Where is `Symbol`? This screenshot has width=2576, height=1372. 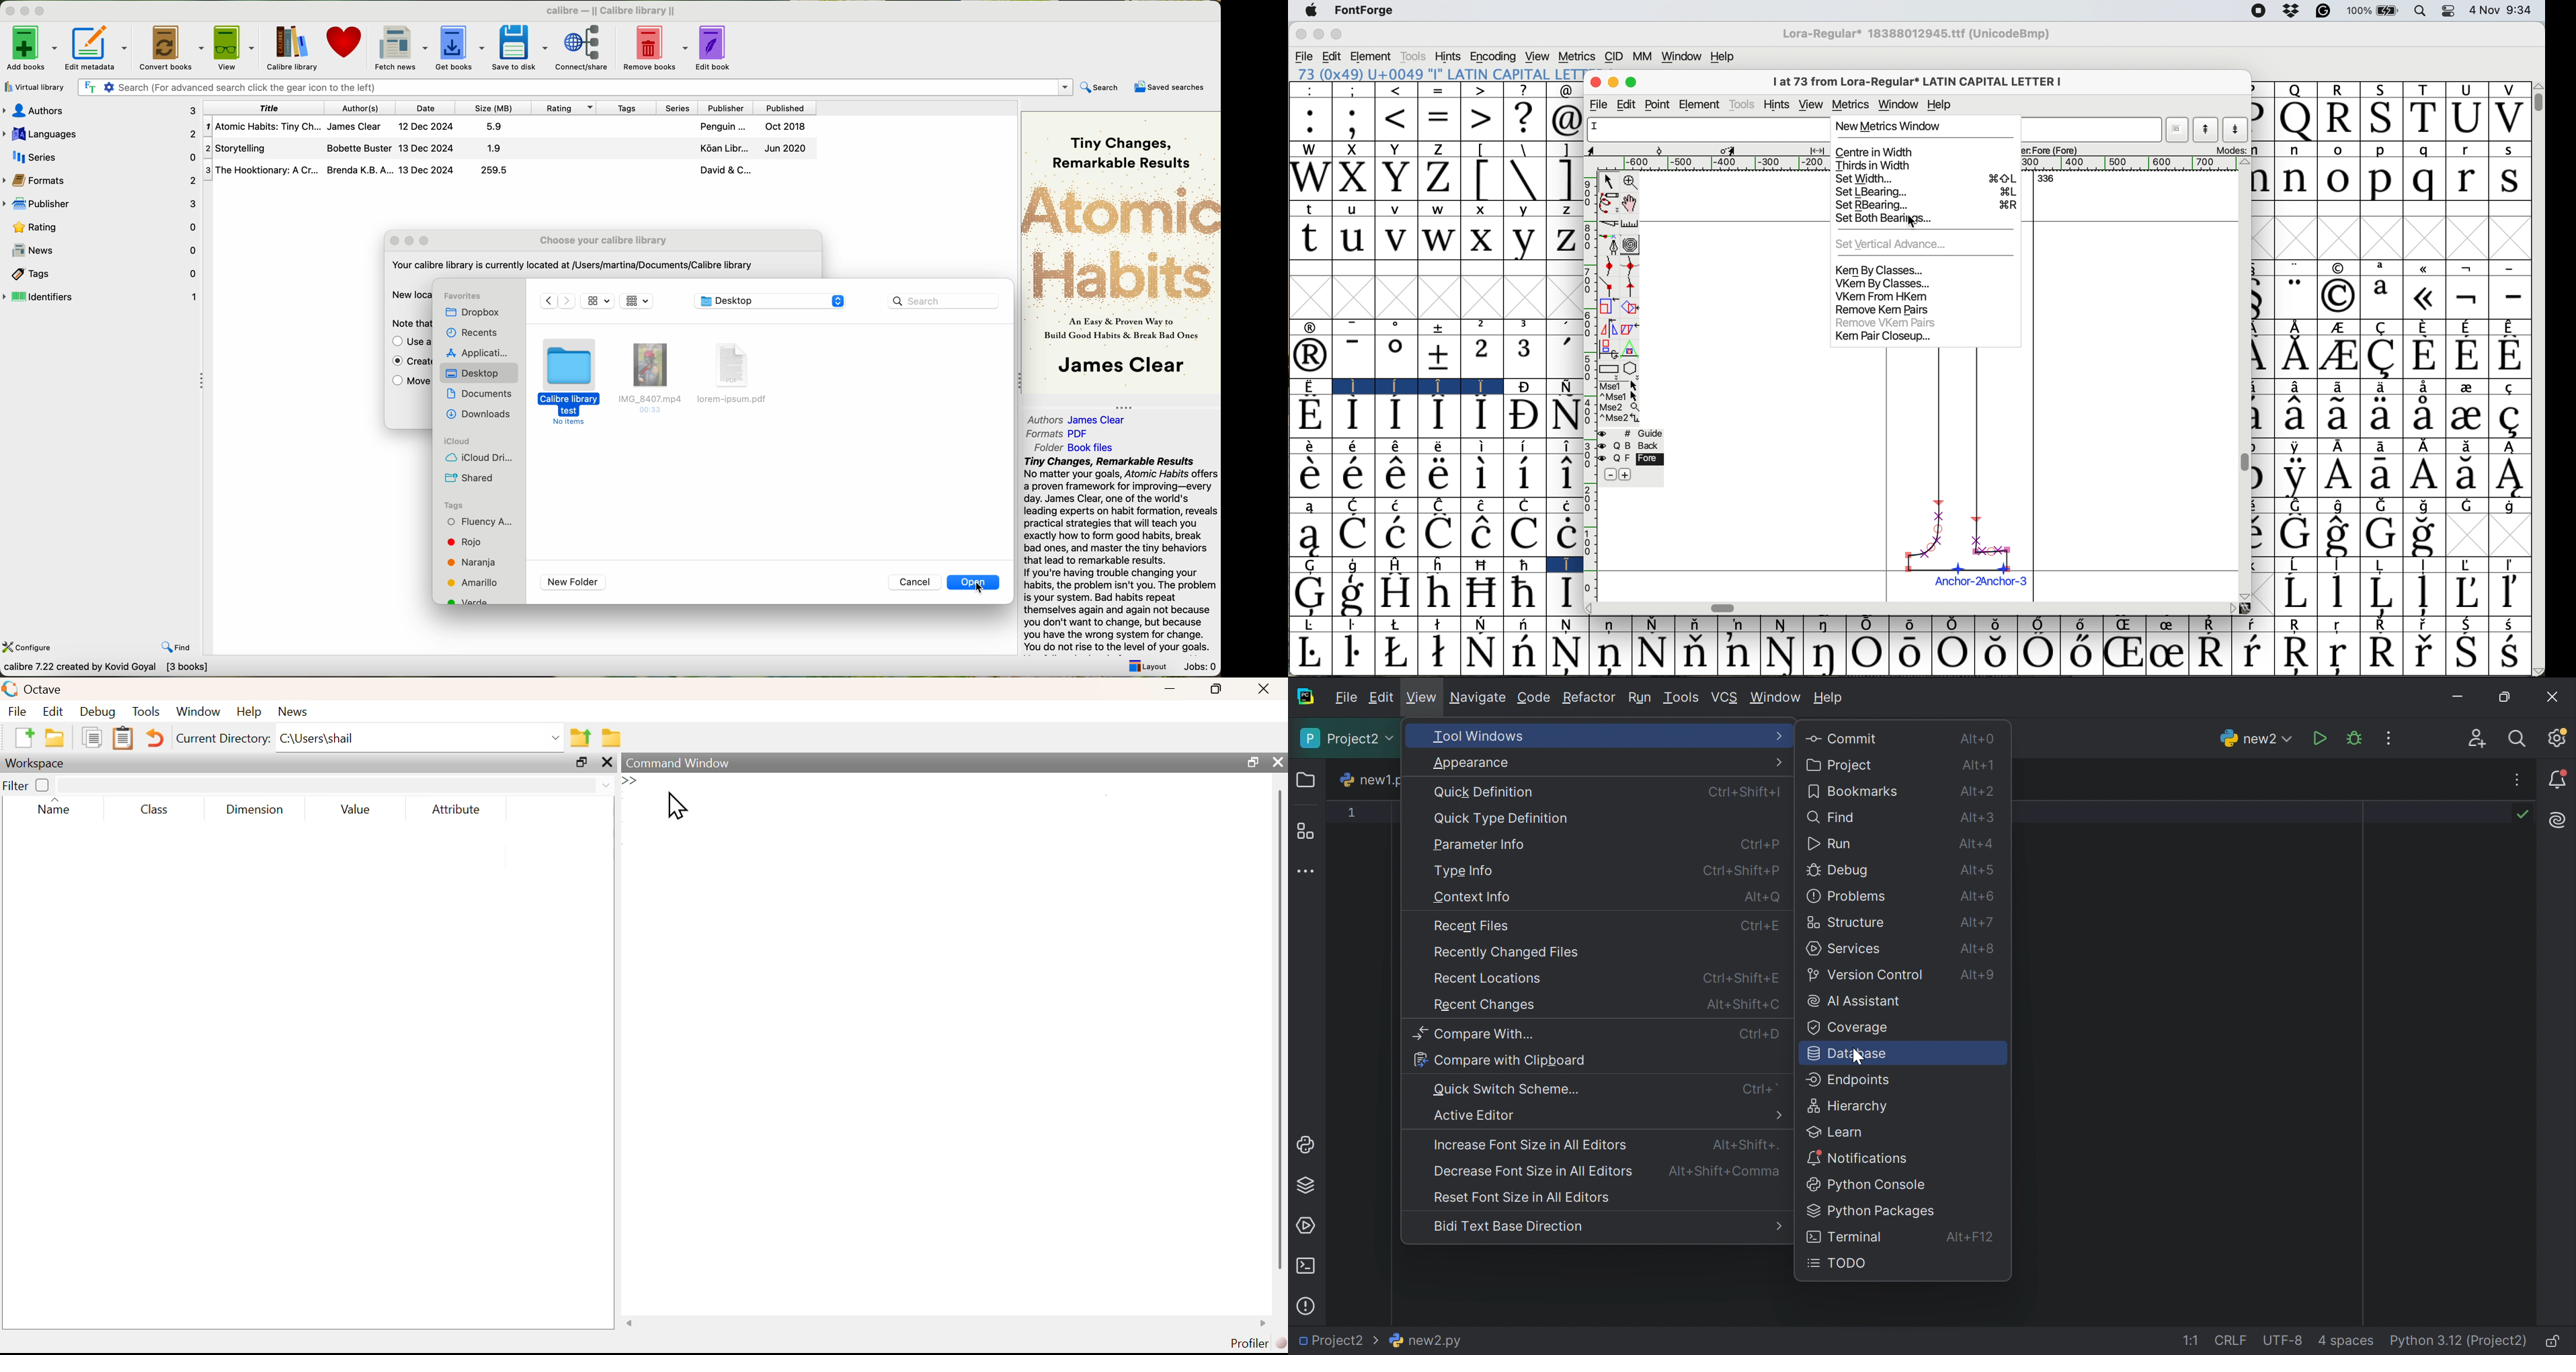 Symbol is located at coordinates (2295, 416).